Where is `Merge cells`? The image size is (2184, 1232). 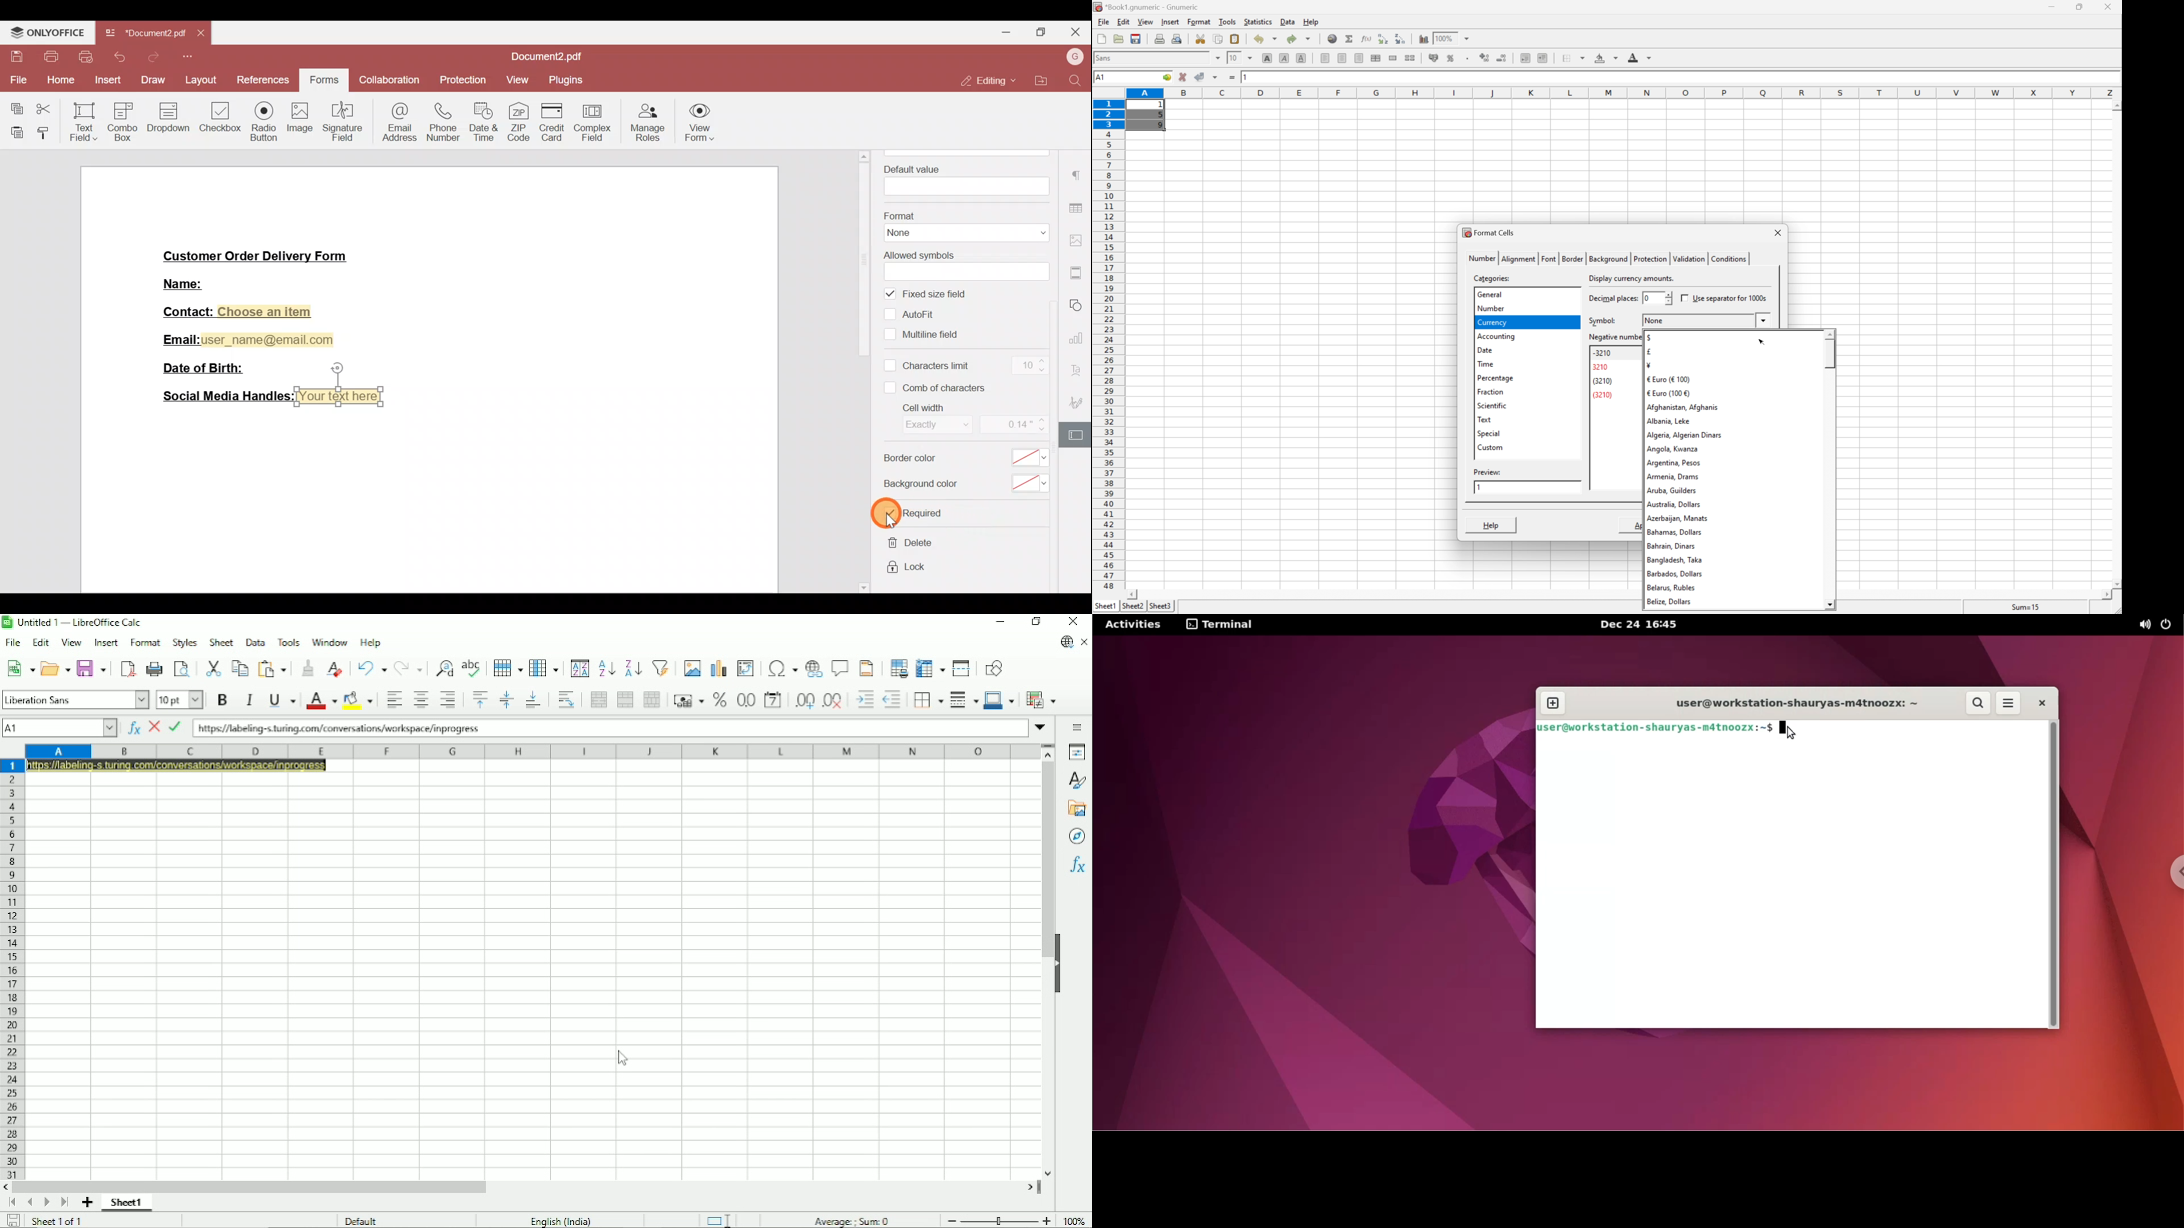 Merge cells is located at coordinates (626, 700).